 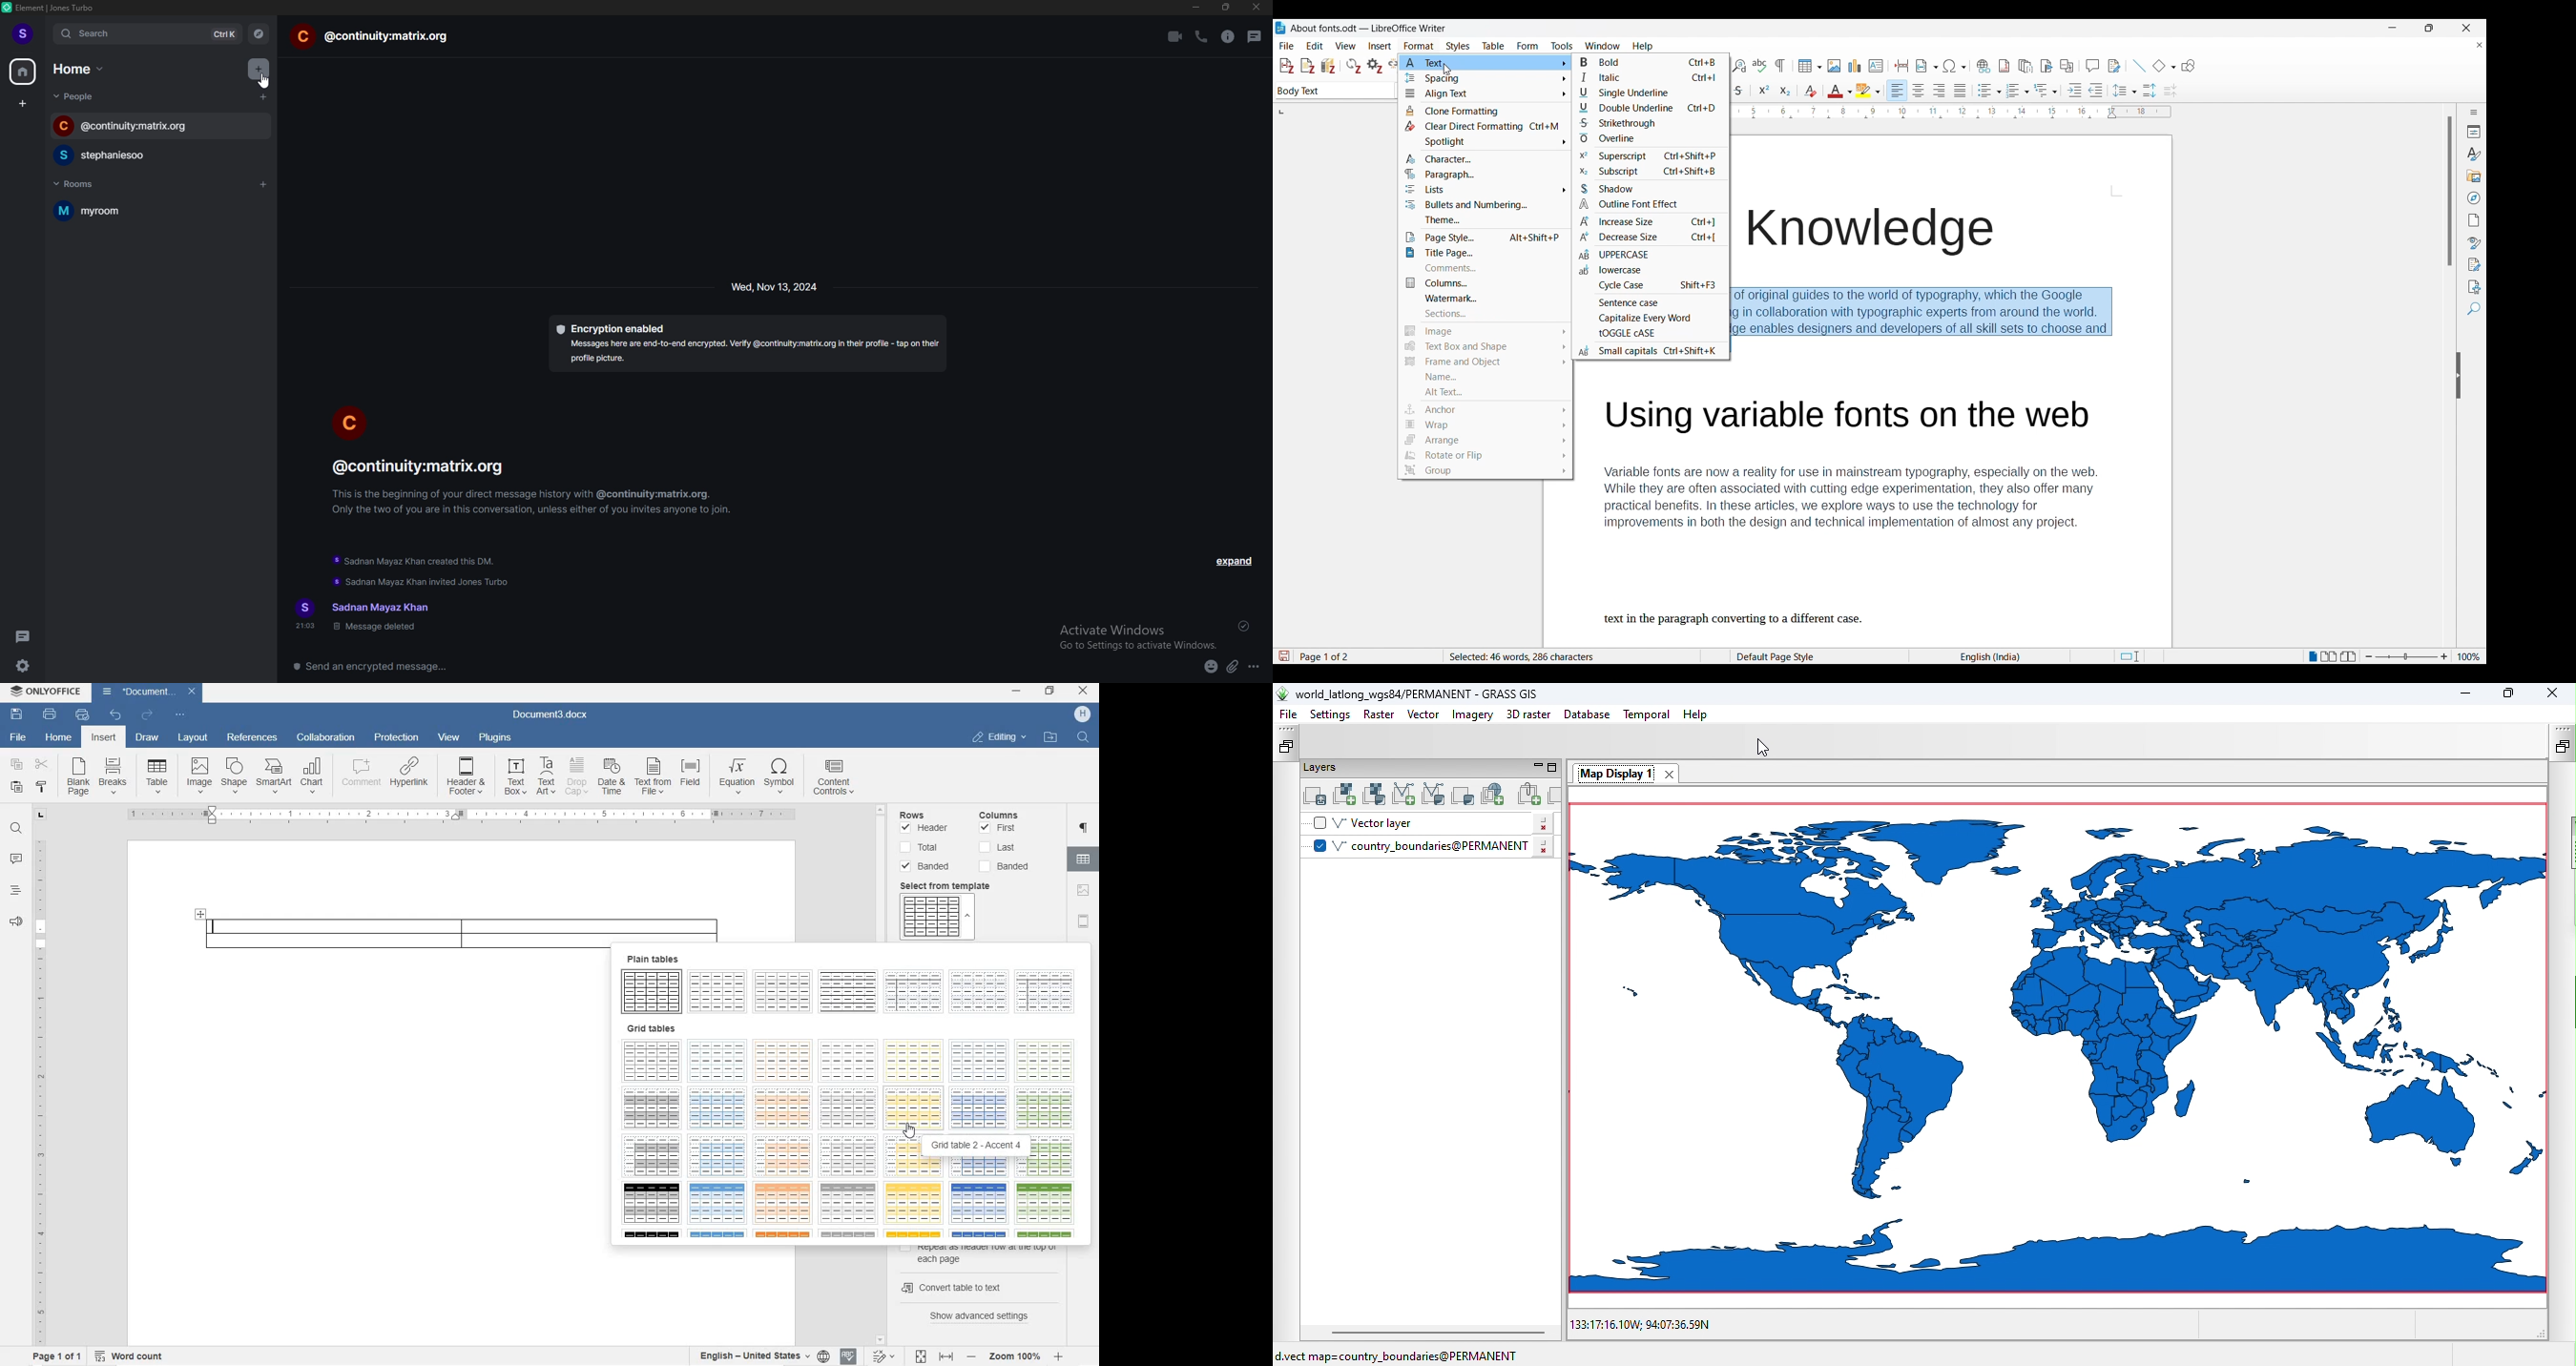 I want to click on Title page, so click(x=1480, y=252).